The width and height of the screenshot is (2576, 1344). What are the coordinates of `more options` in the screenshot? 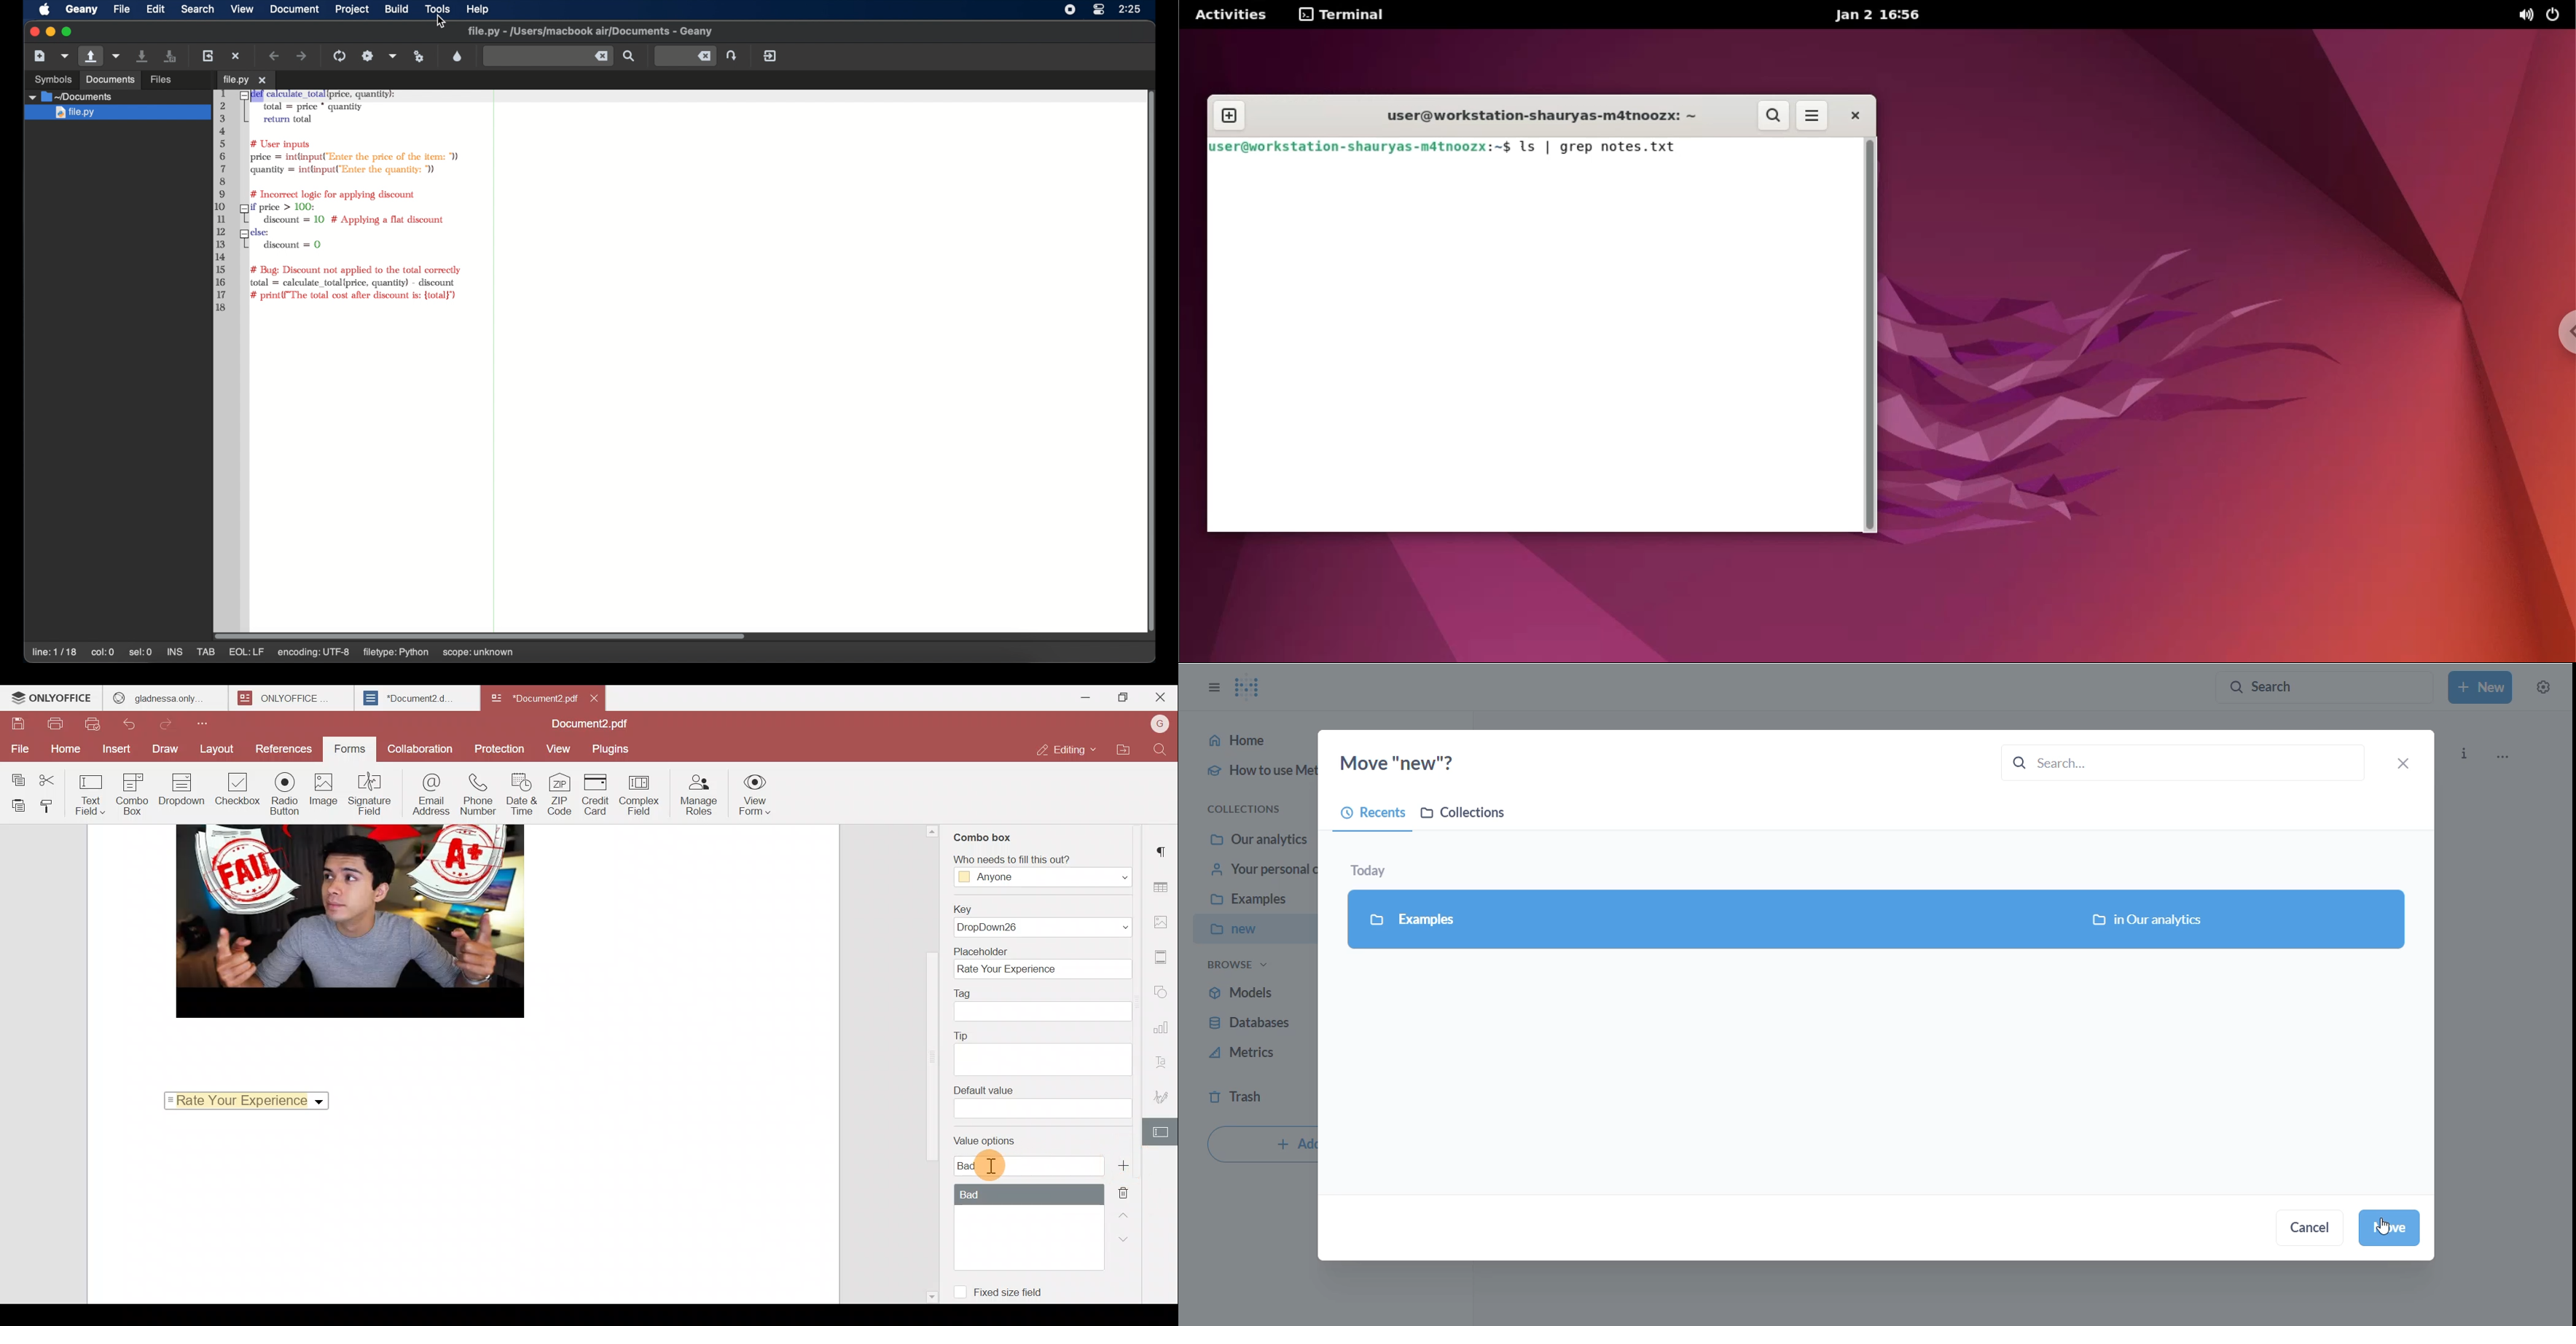 It's located at (2510, 758).